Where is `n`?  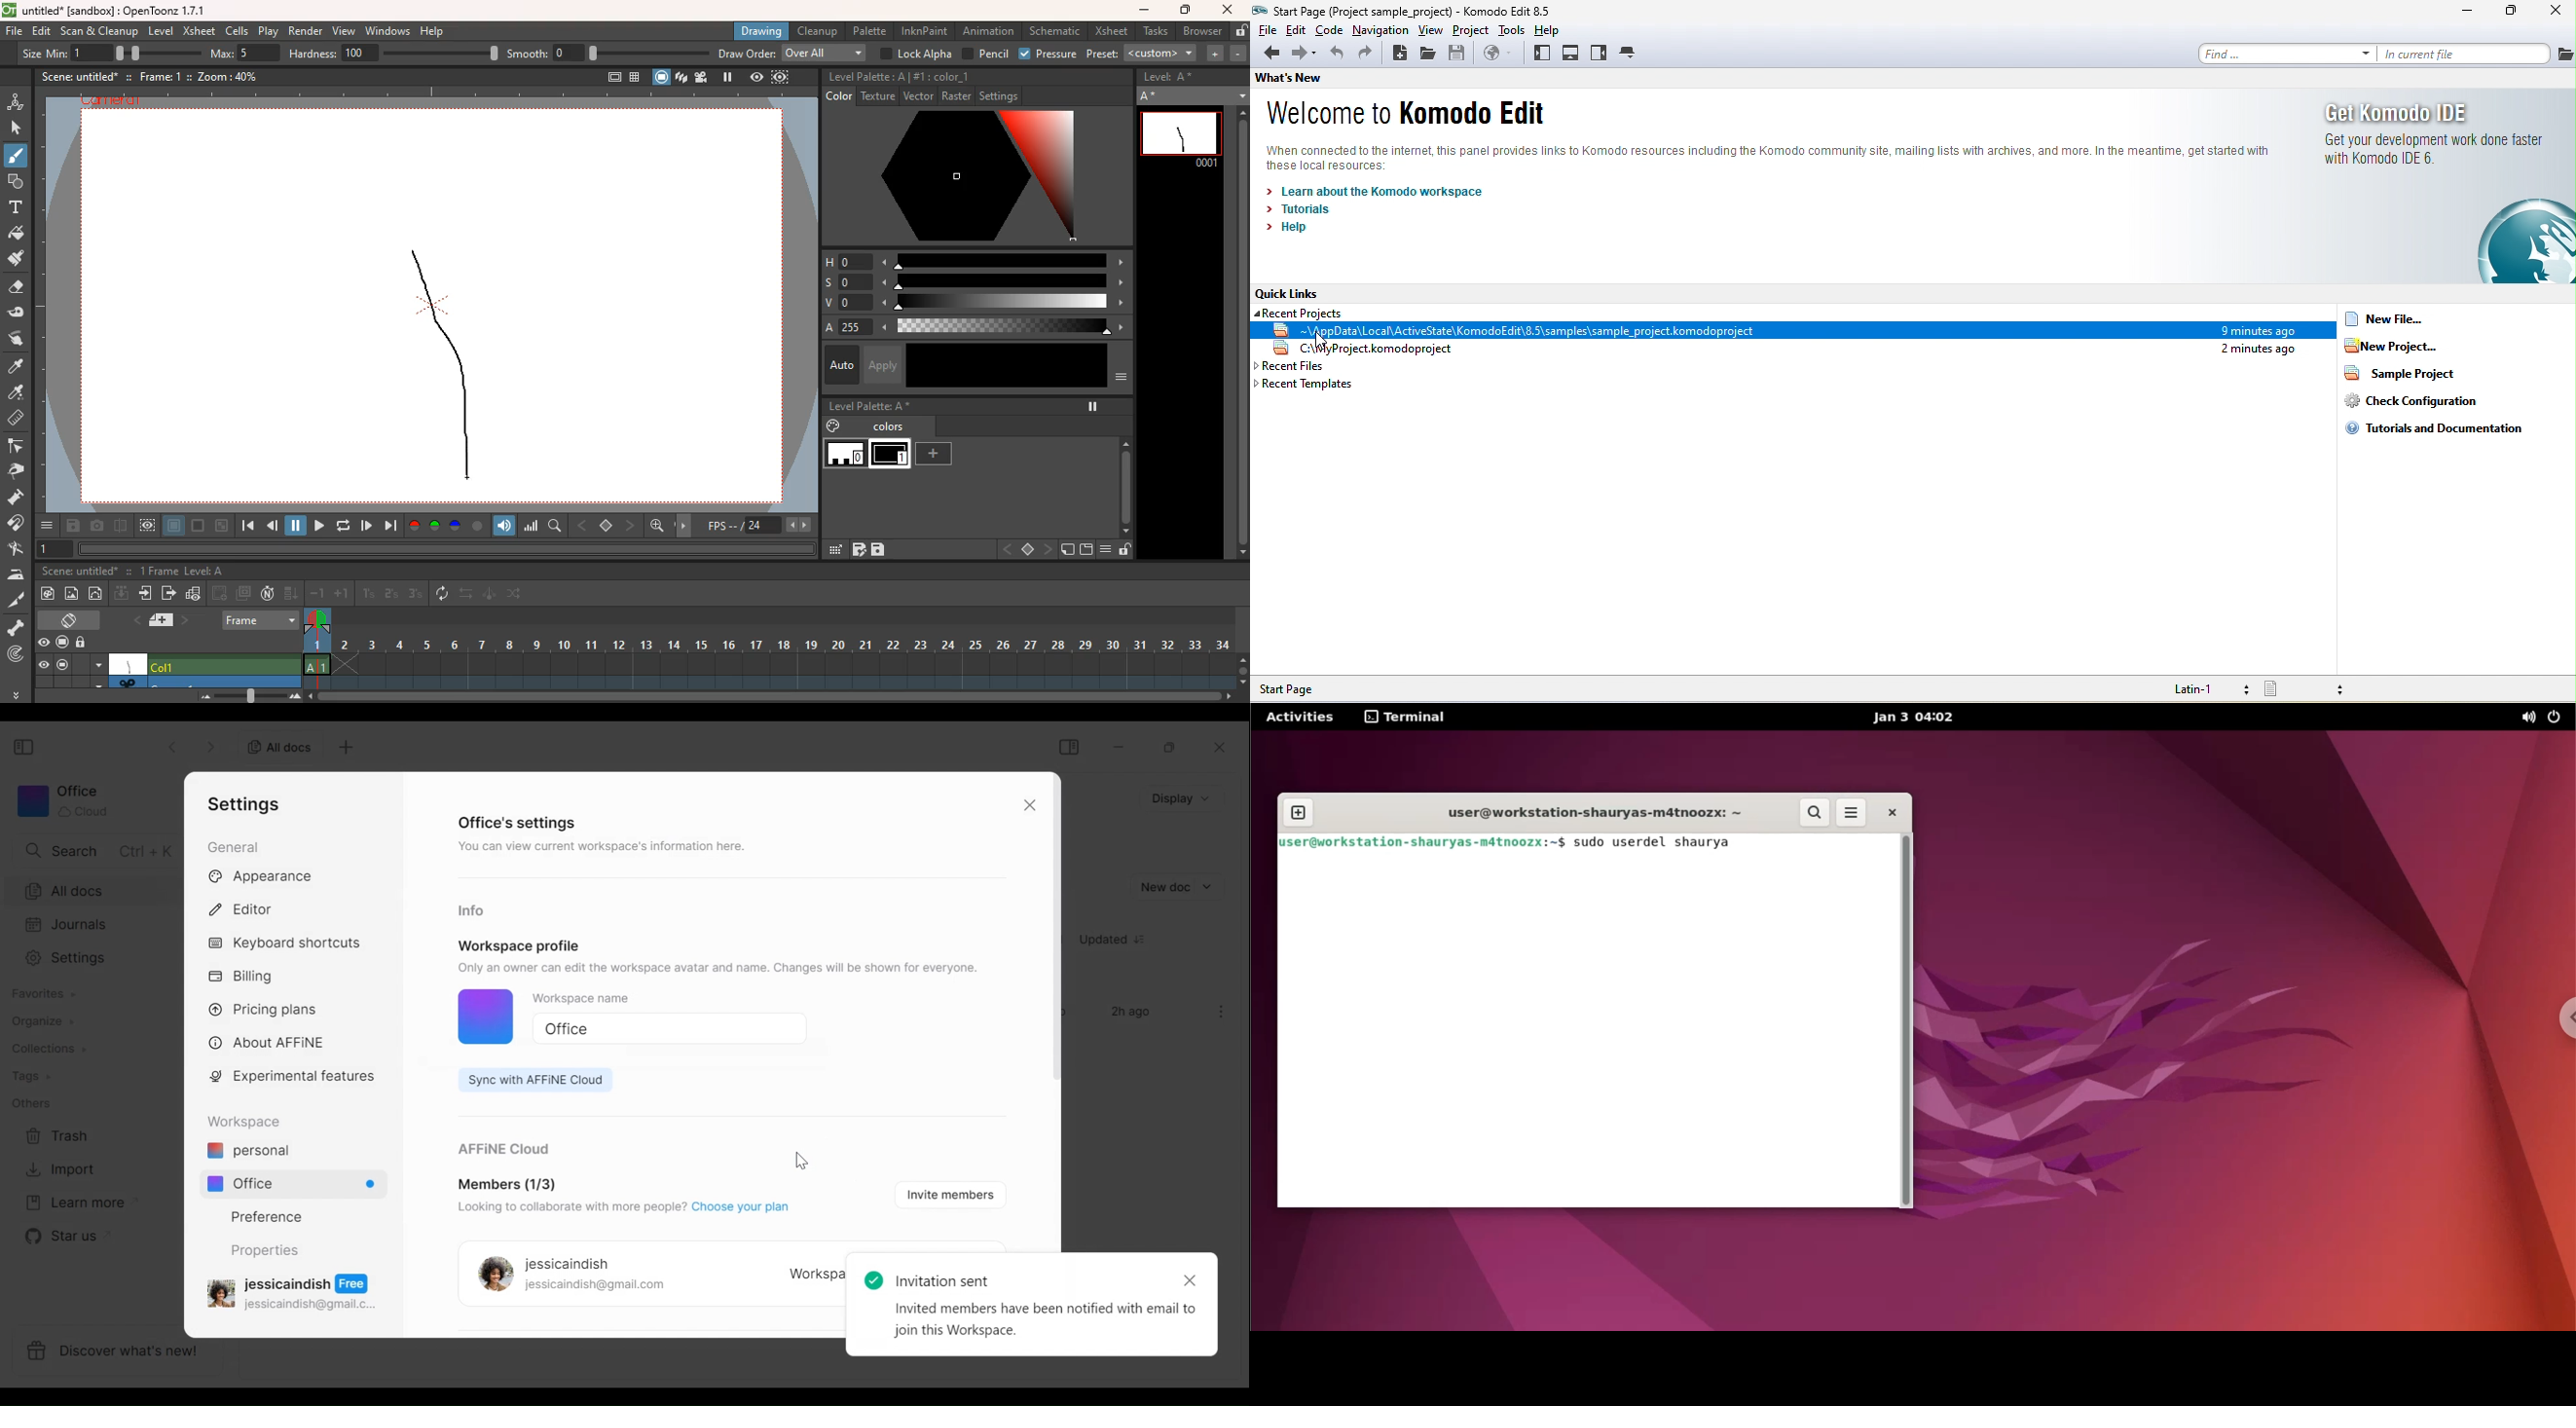
n is located at coordinates (267, 595).